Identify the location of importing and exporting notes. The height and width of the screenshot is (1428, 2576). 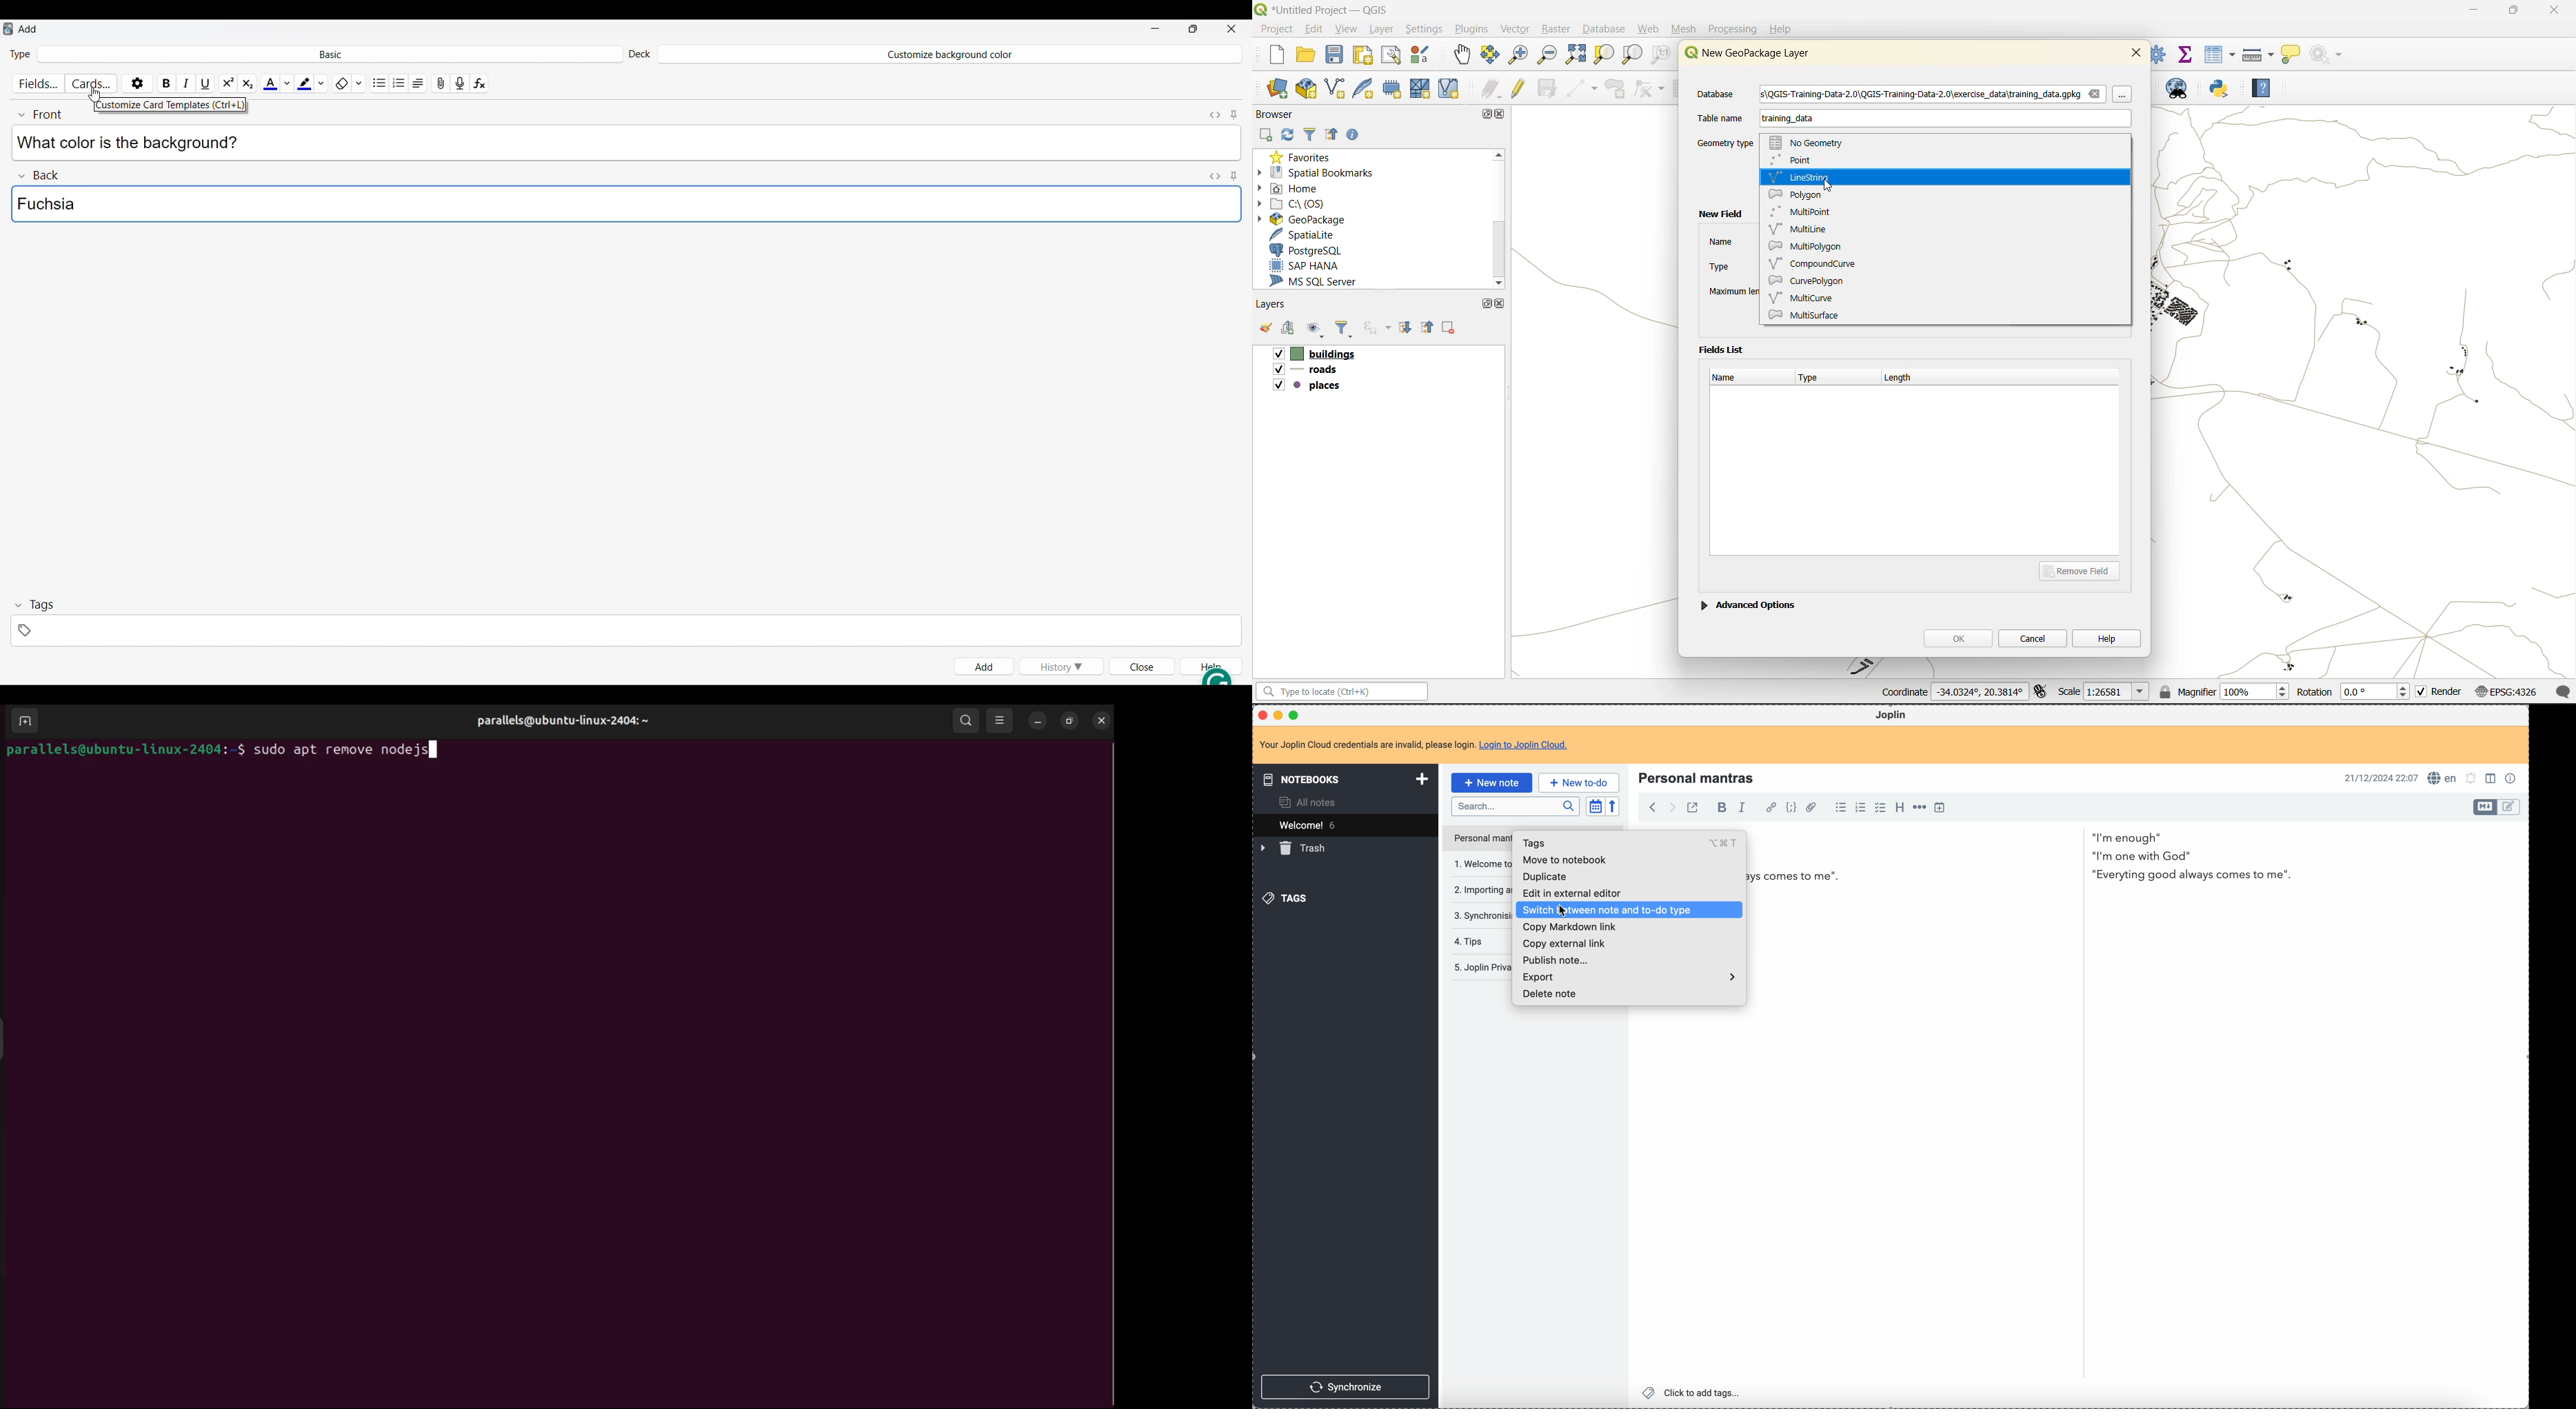
(1481, 892).